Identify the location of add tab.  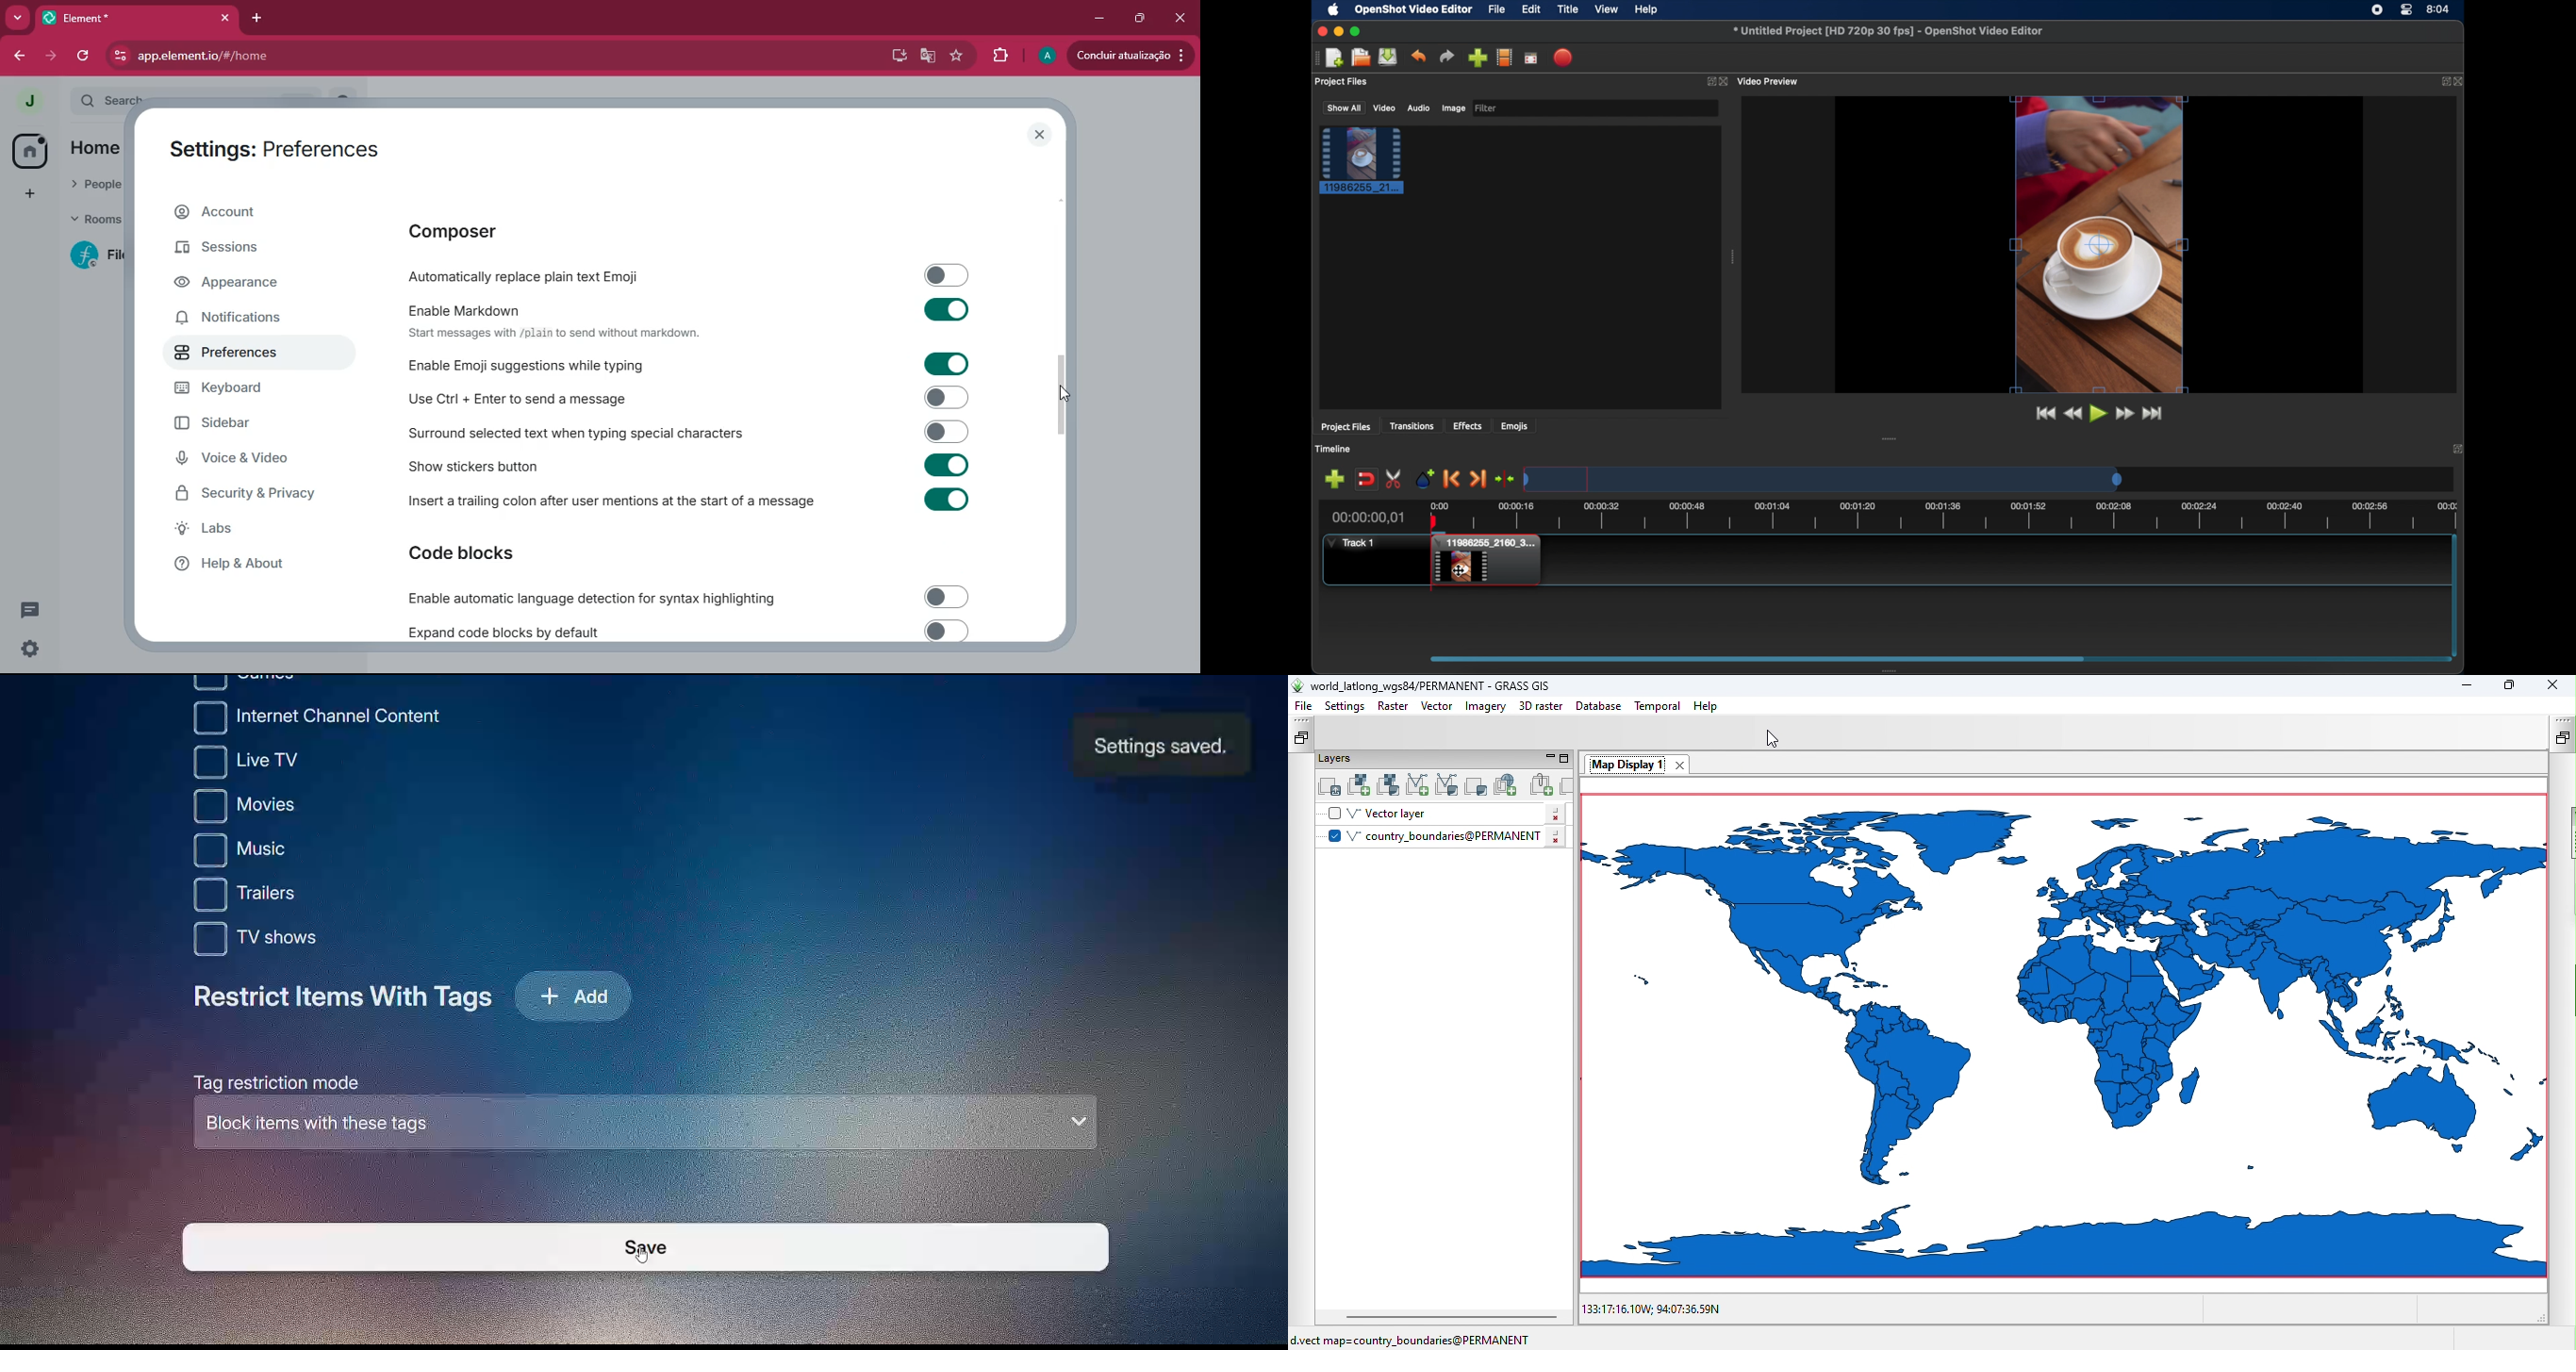
(260, 18).